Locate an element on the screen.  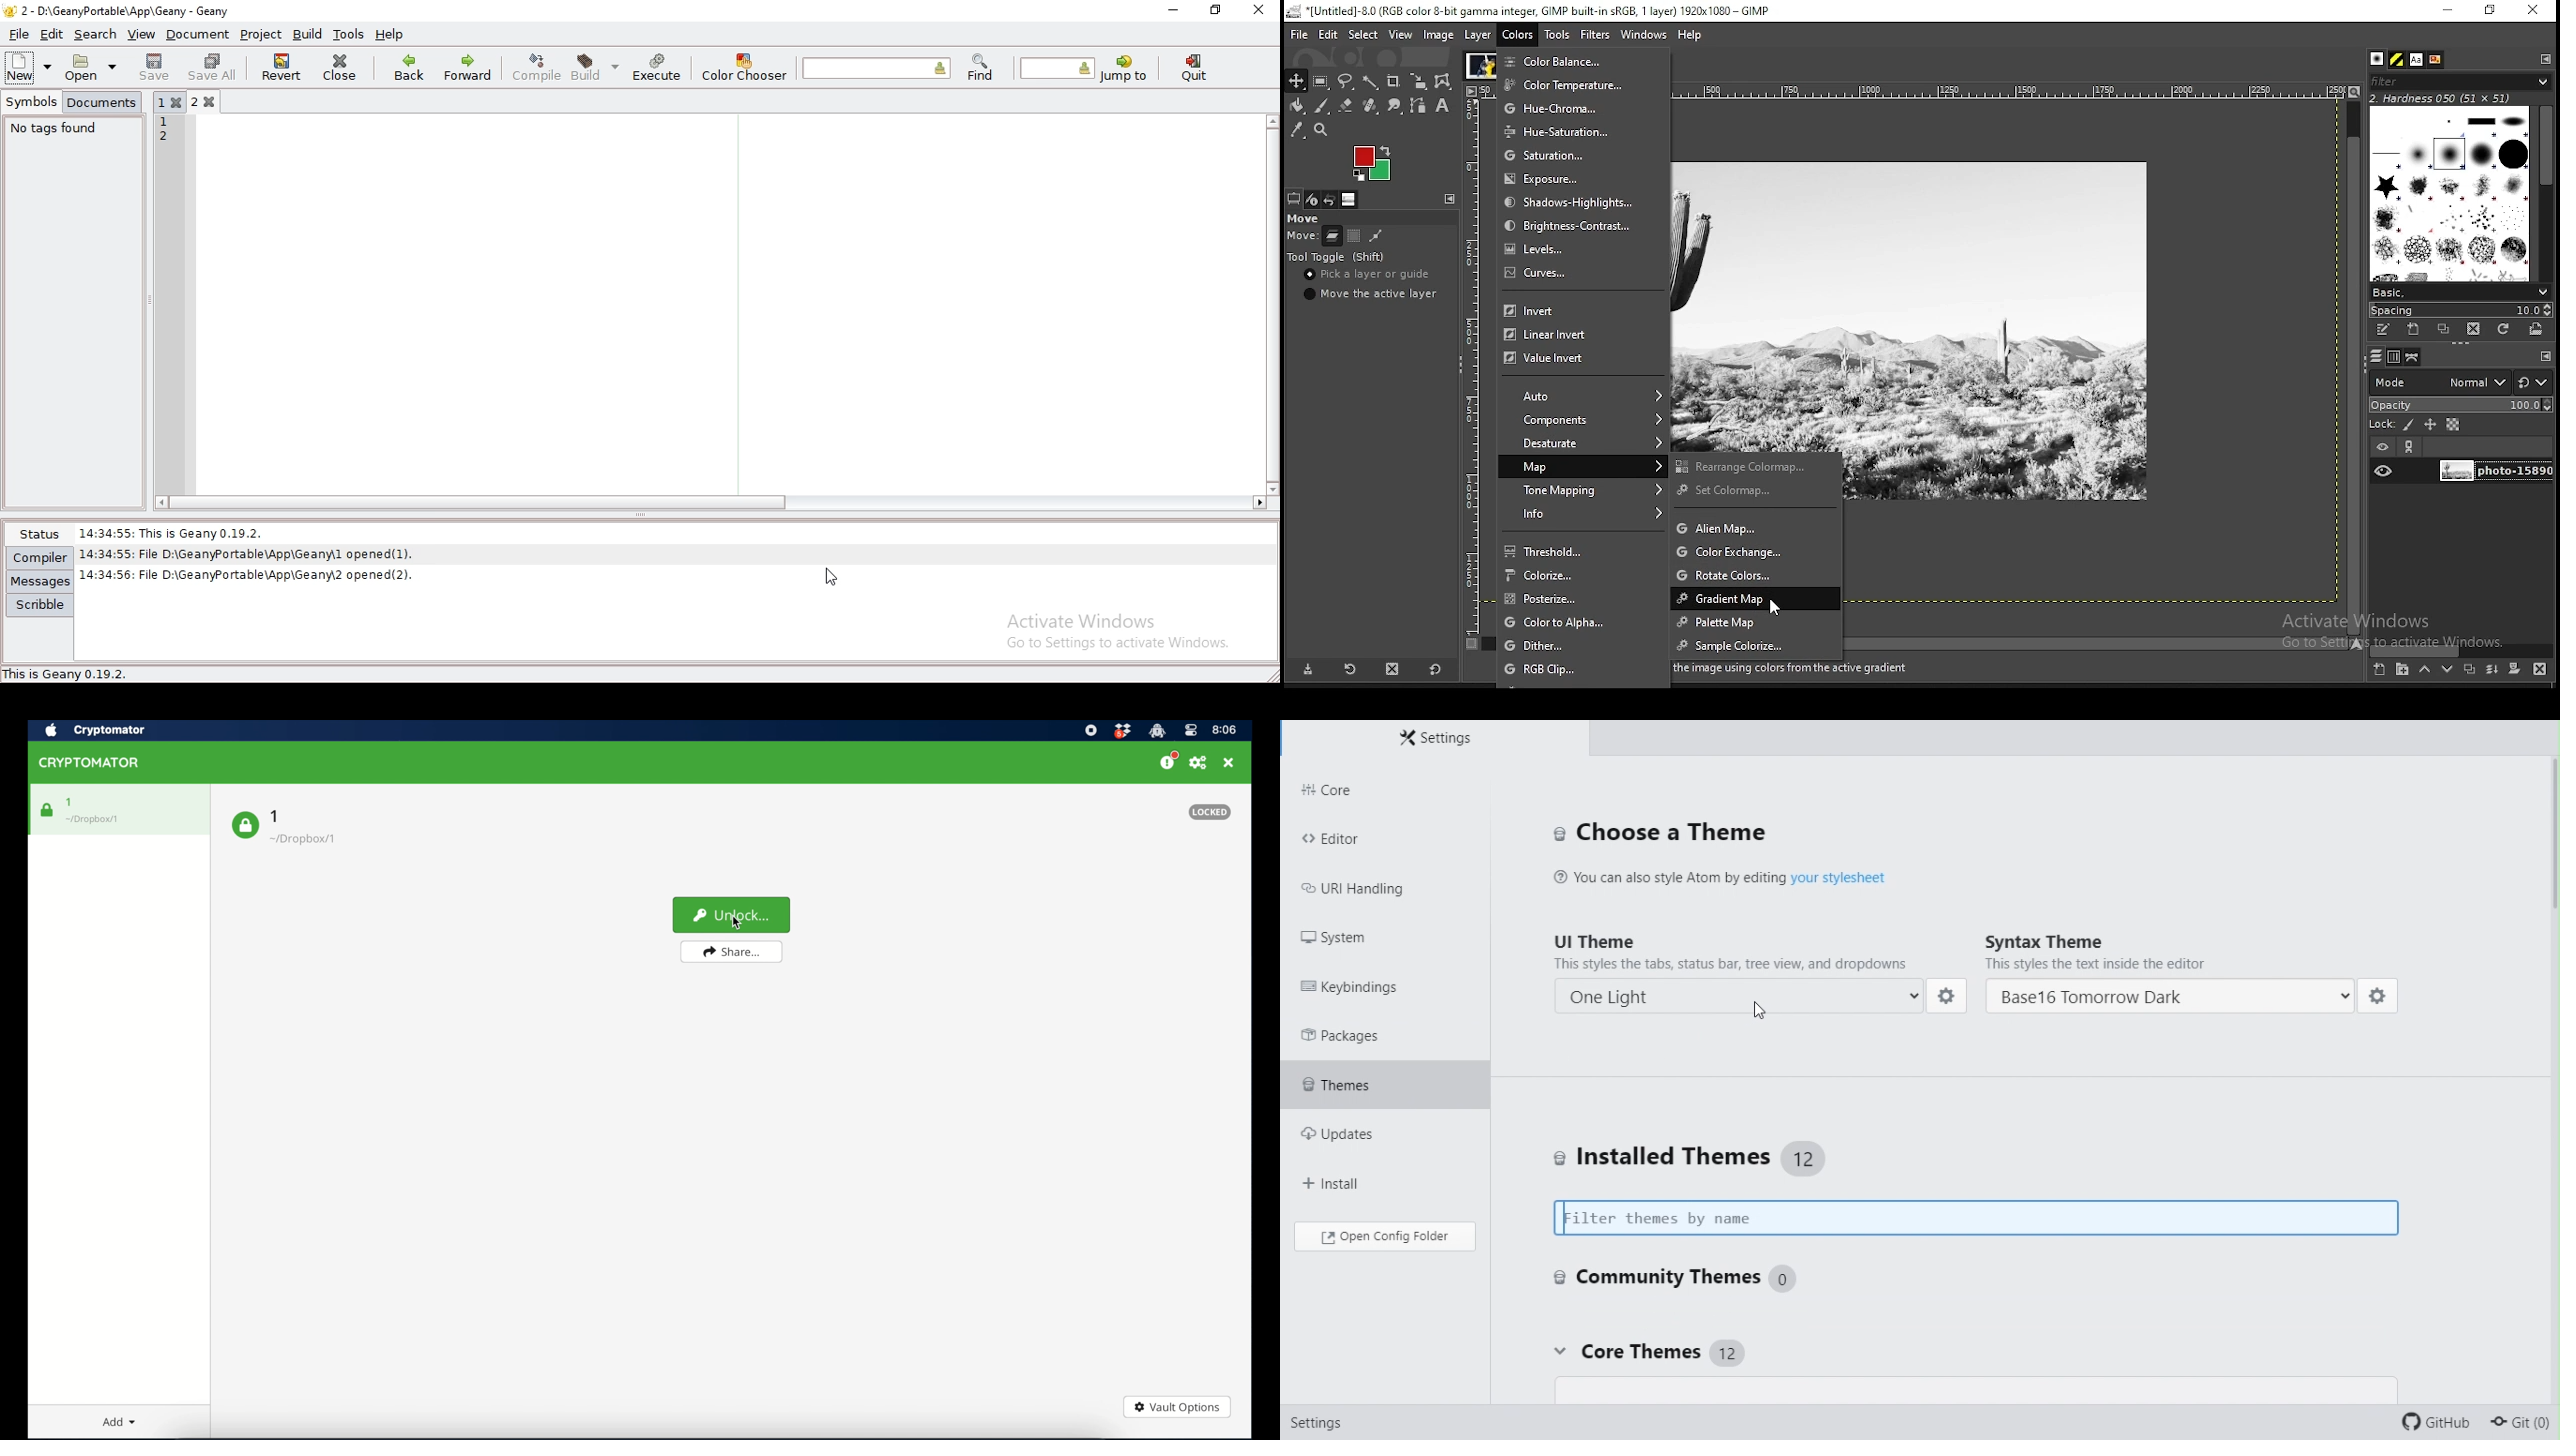
lock alpha channel is located at coordinates (2454, 424).